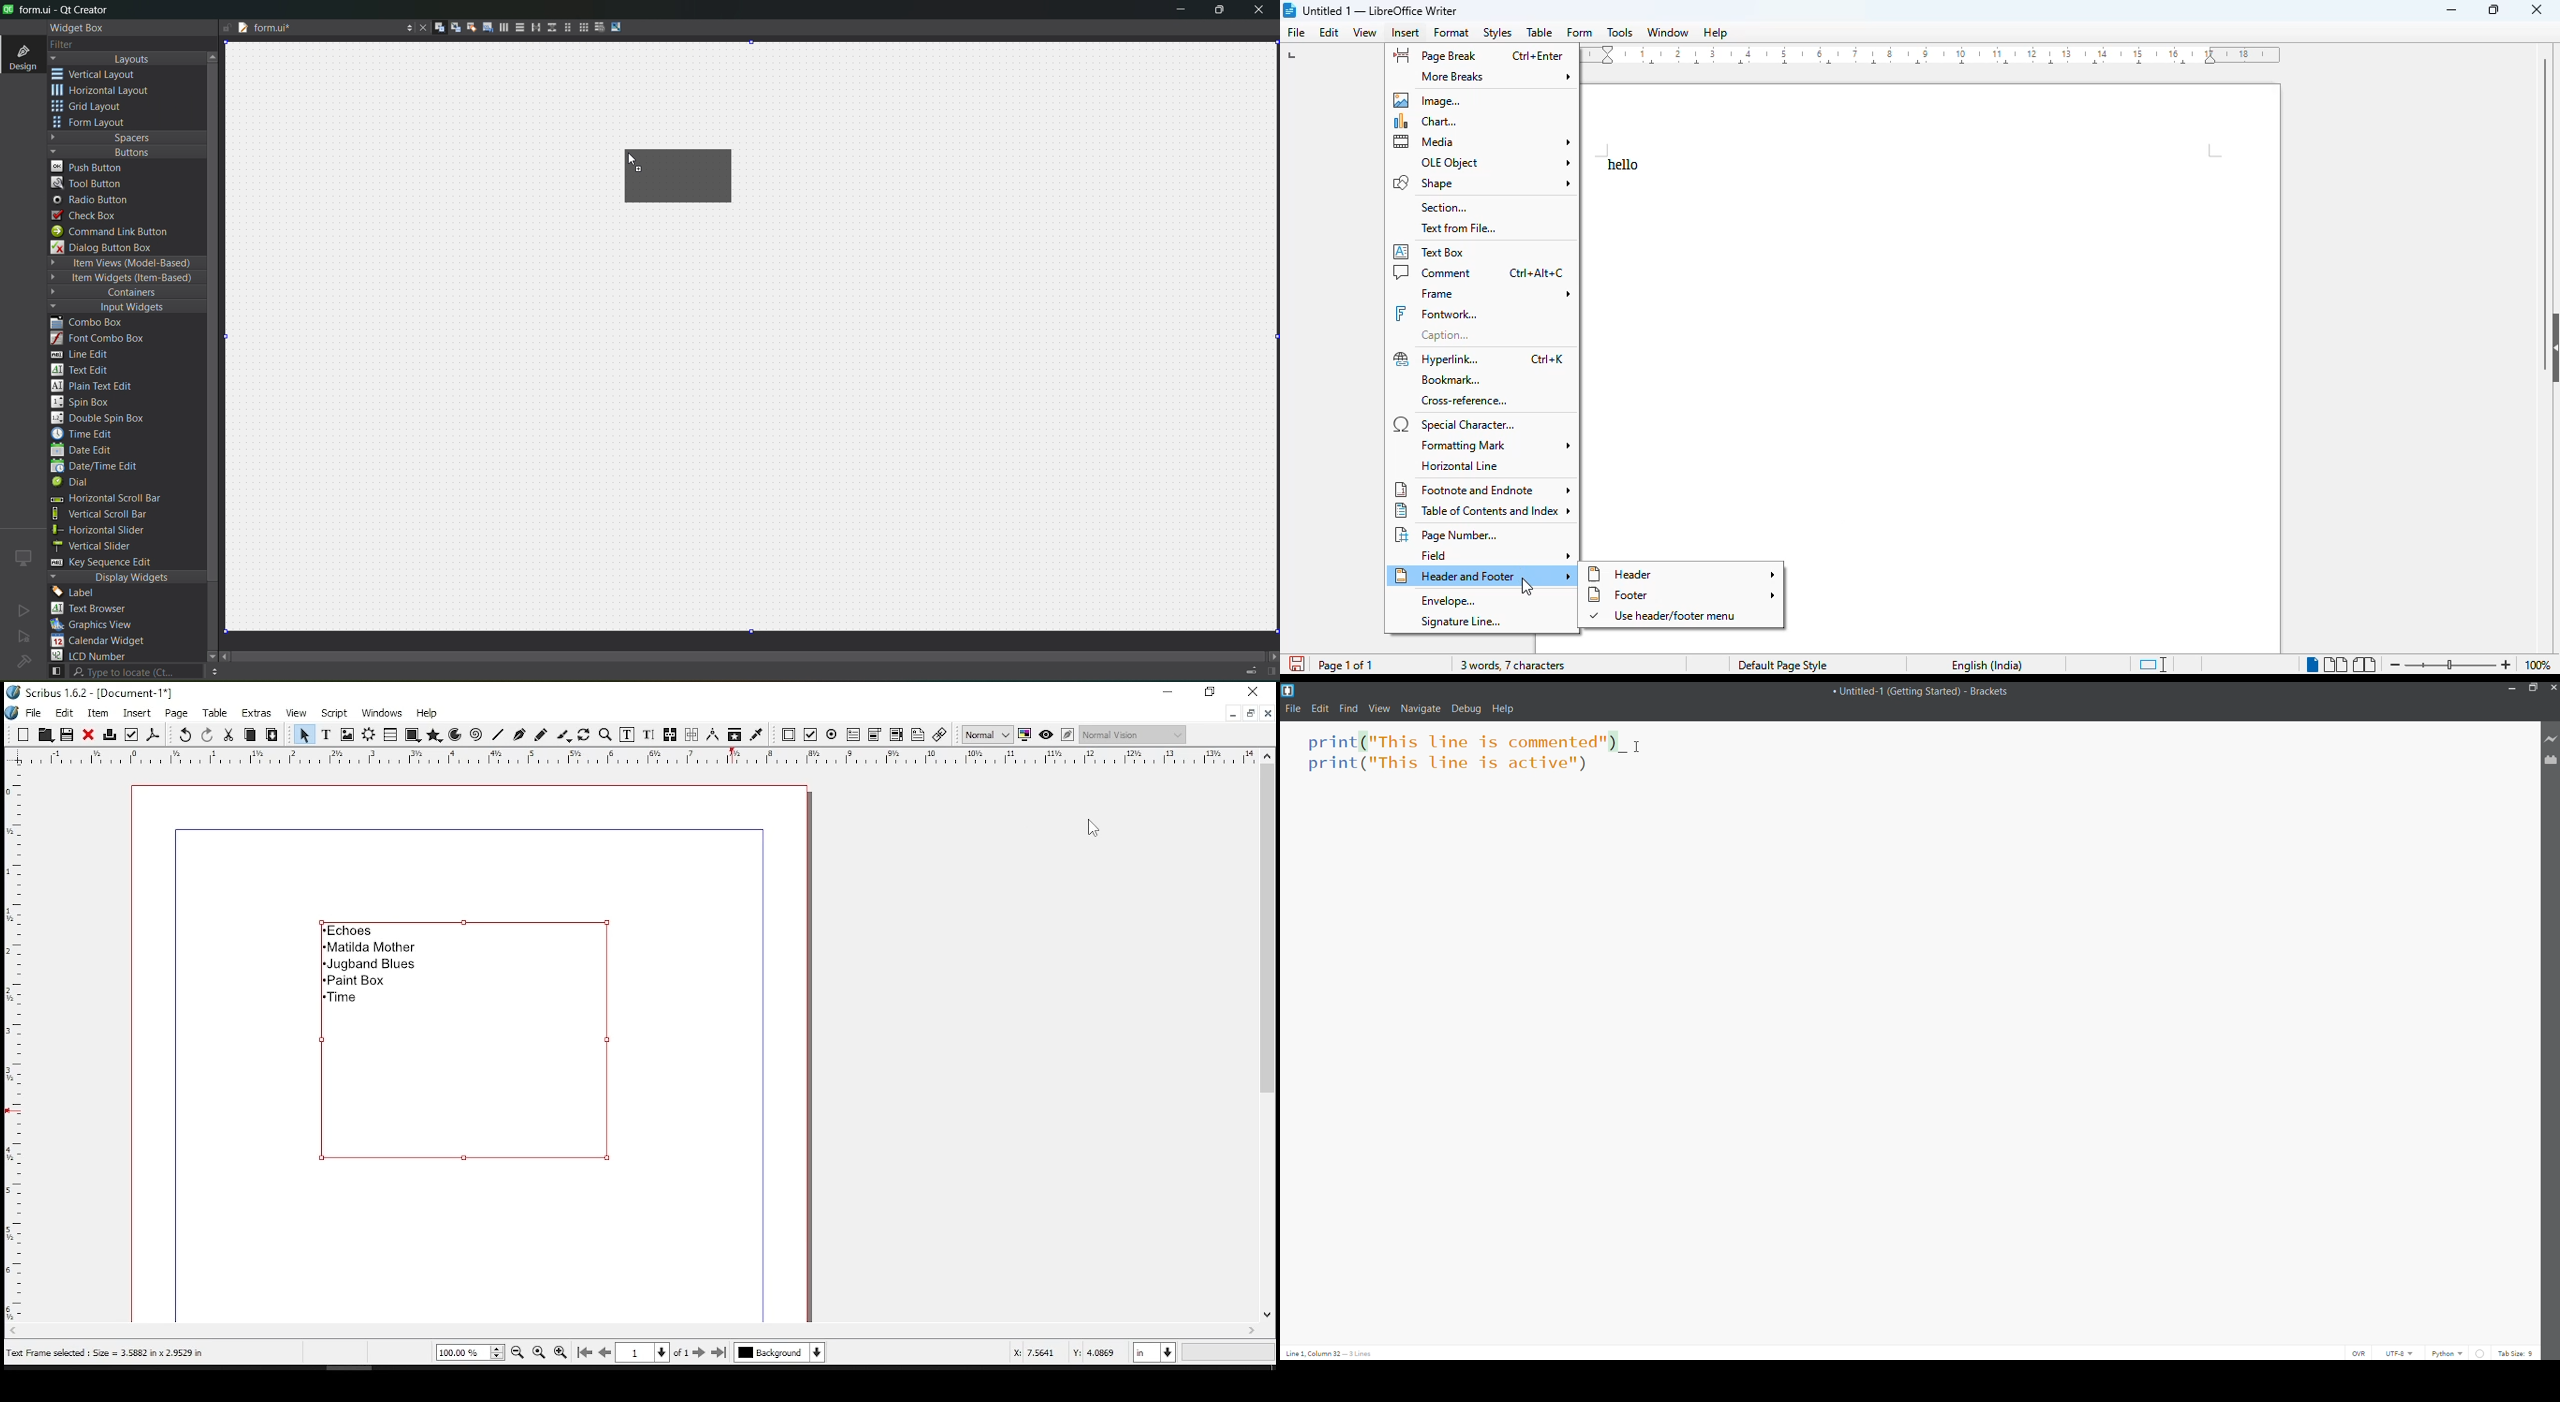 This screenshot has width=2576, height=1428. I want to click on go to page, so click(652, 1352).